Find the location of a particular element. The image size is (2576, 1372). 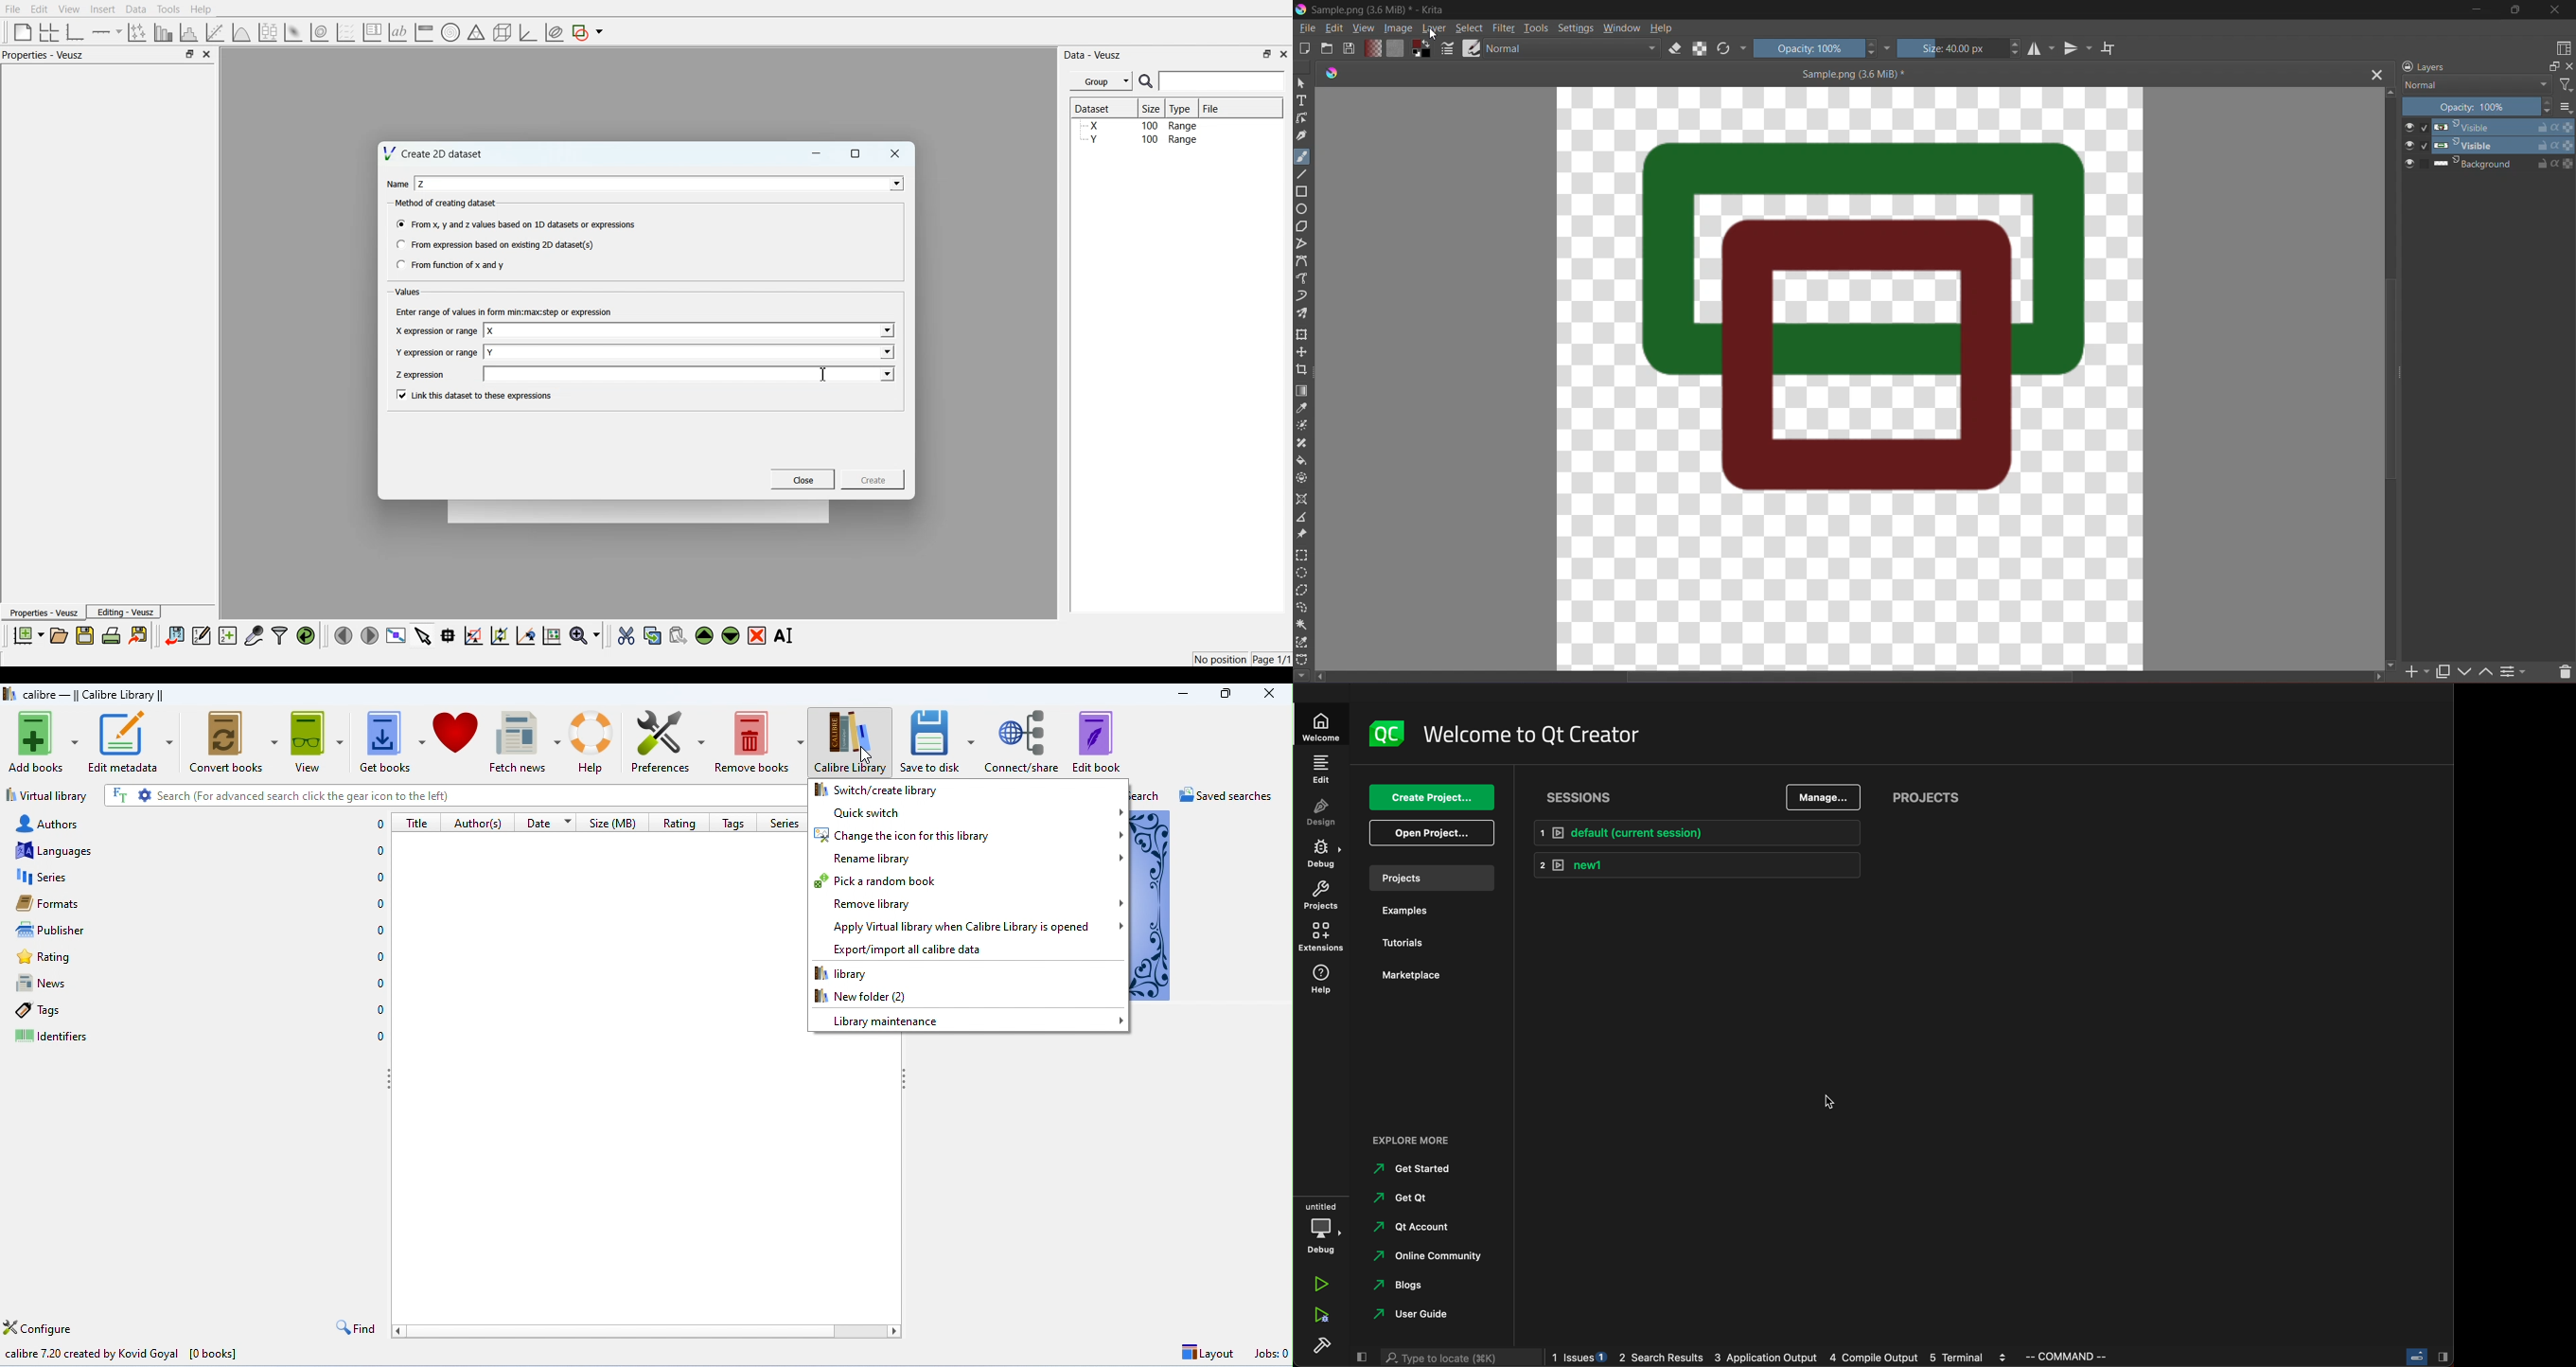

cursor is located at coordinates (1837, 1102).